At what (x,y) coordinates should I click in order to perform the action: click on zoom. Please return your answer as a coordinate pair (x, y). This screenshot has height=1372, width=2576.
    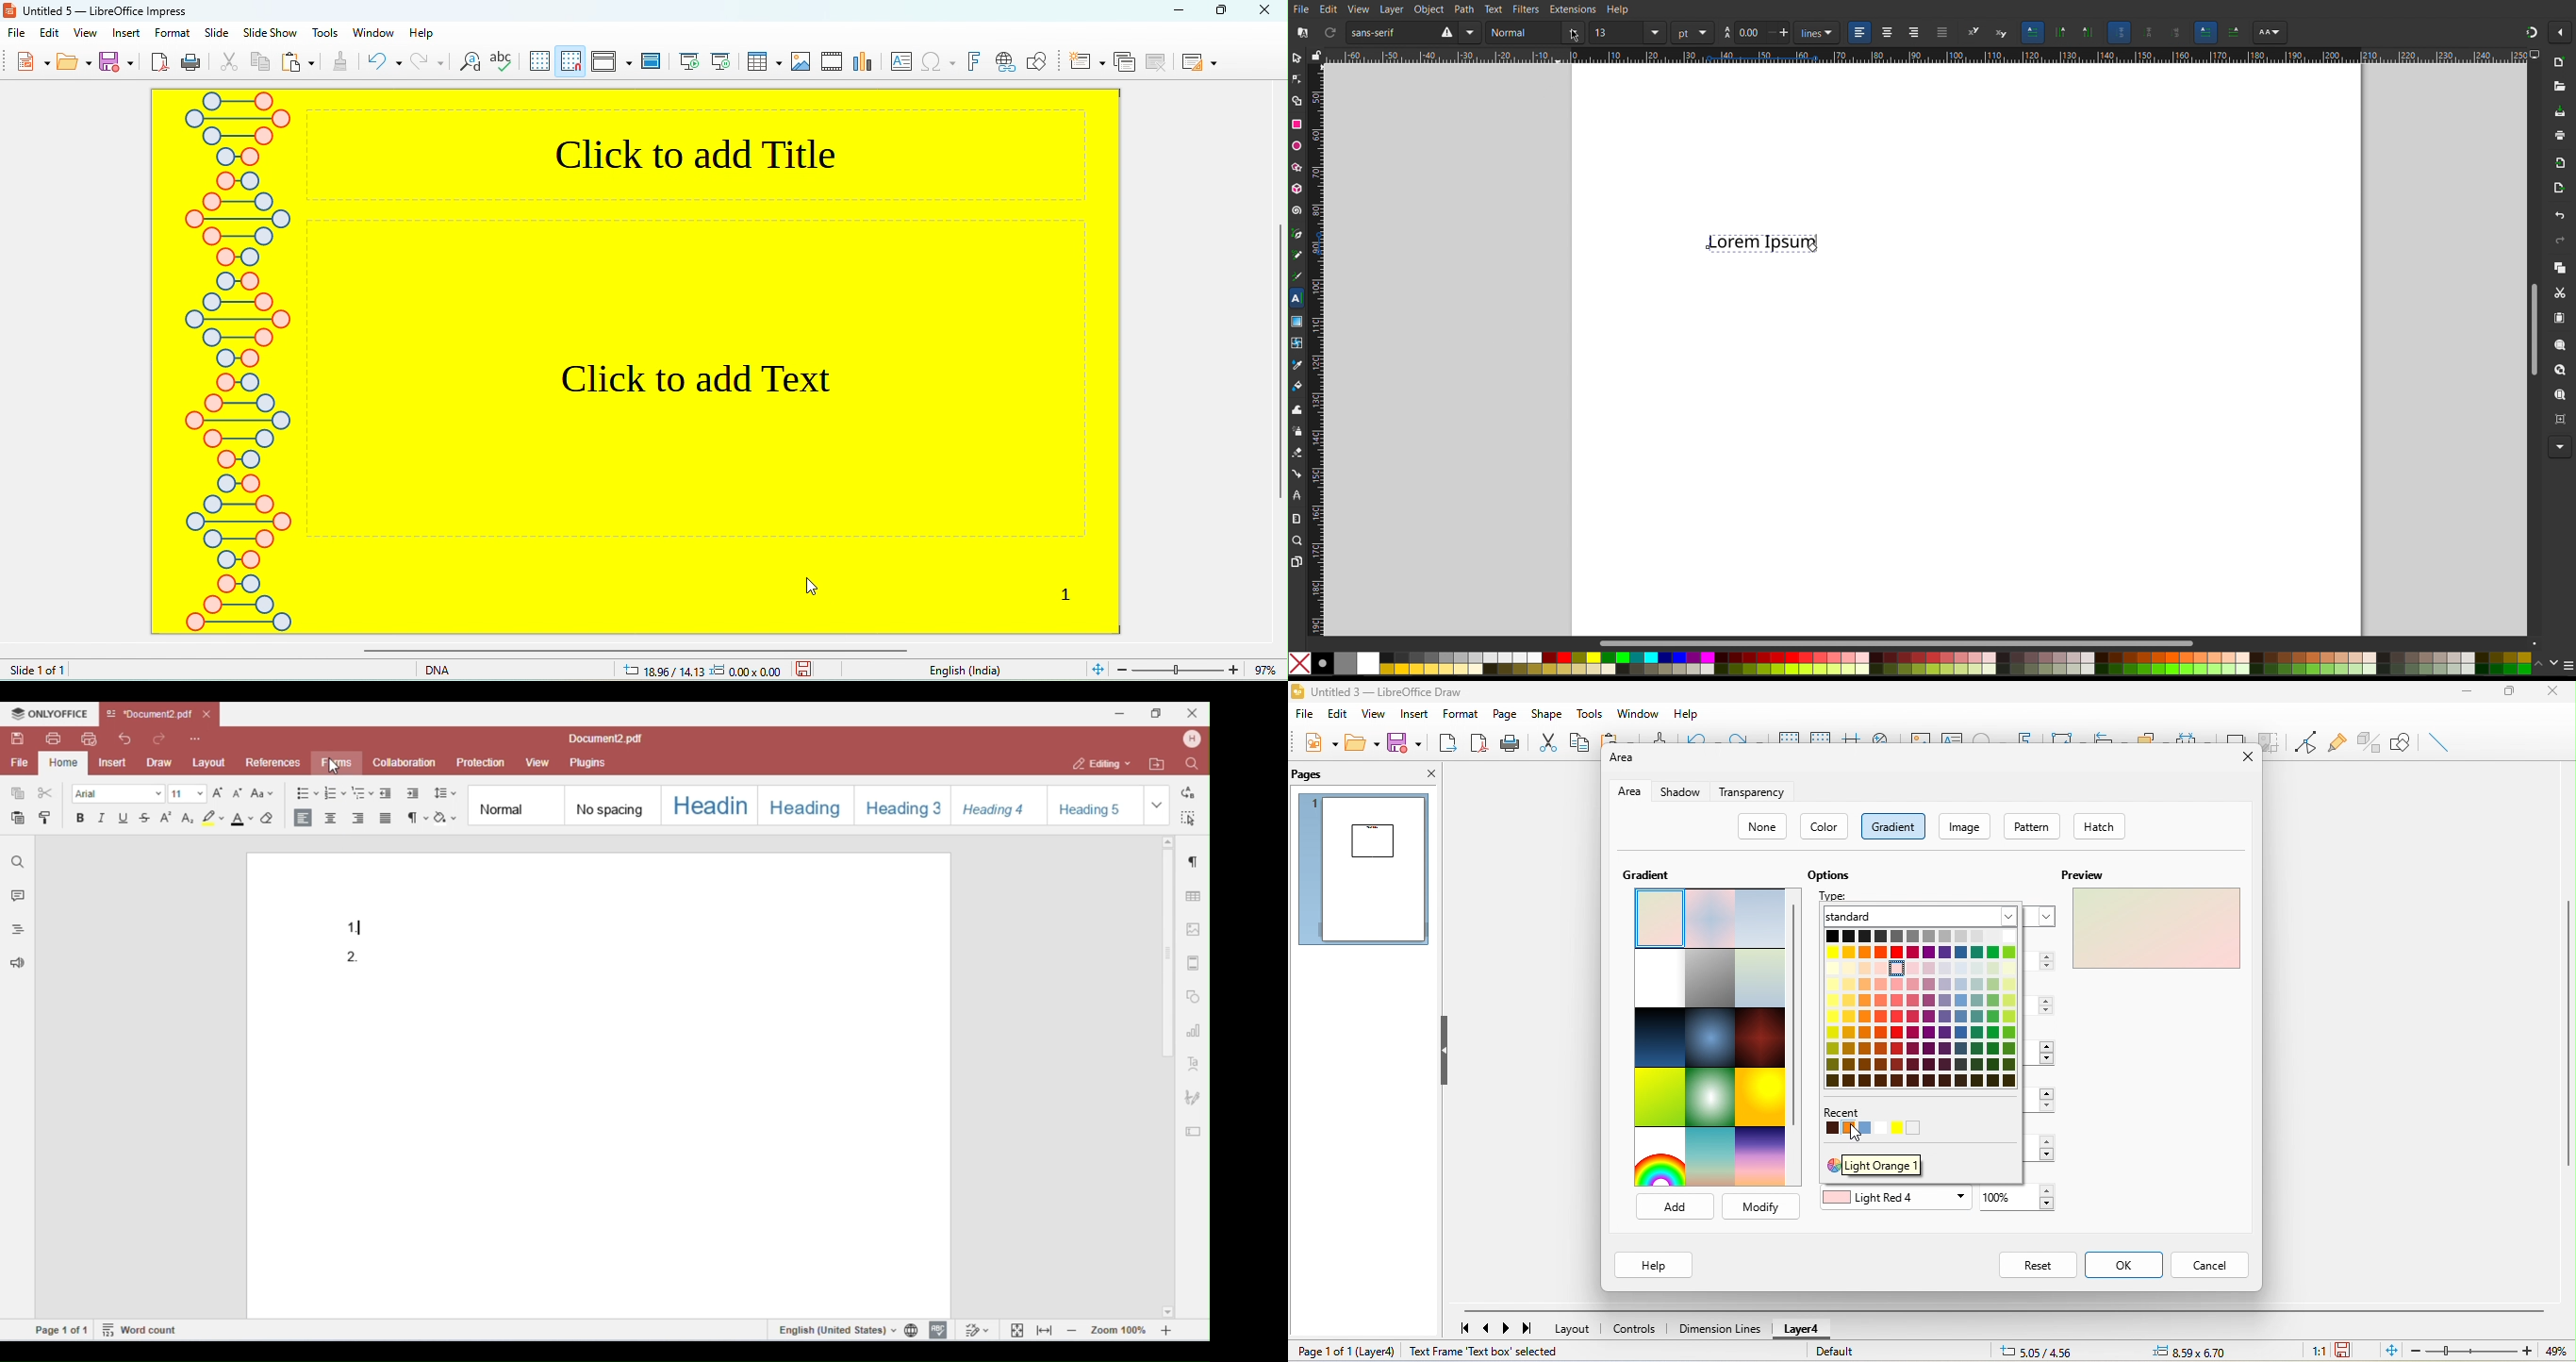
    Looking at the image, I should click on (2492, 1350).